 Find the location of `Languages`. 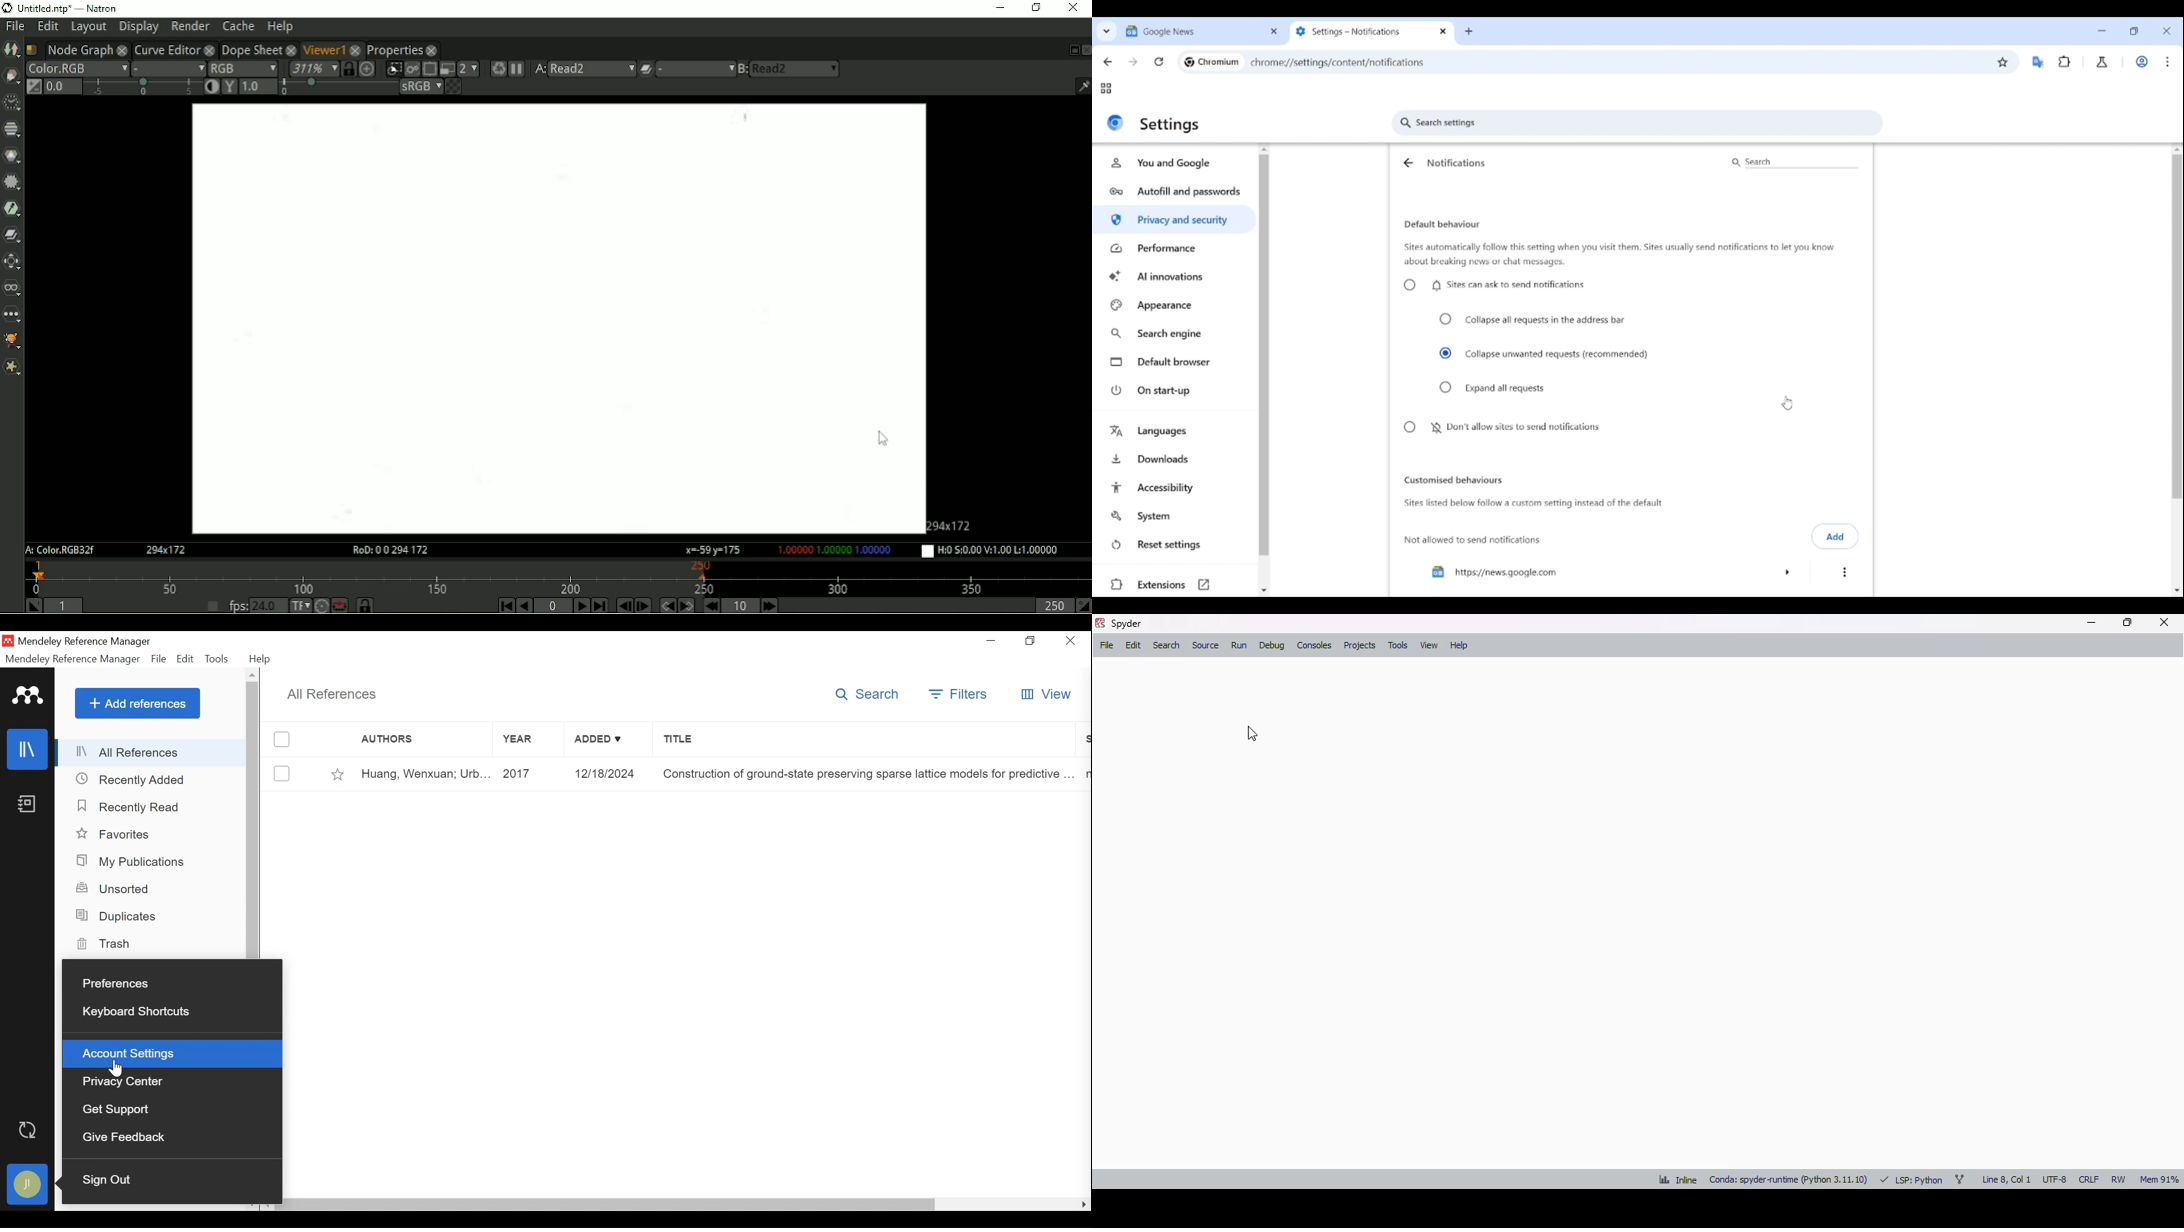

Languages is located at coordinates (1176, 432).